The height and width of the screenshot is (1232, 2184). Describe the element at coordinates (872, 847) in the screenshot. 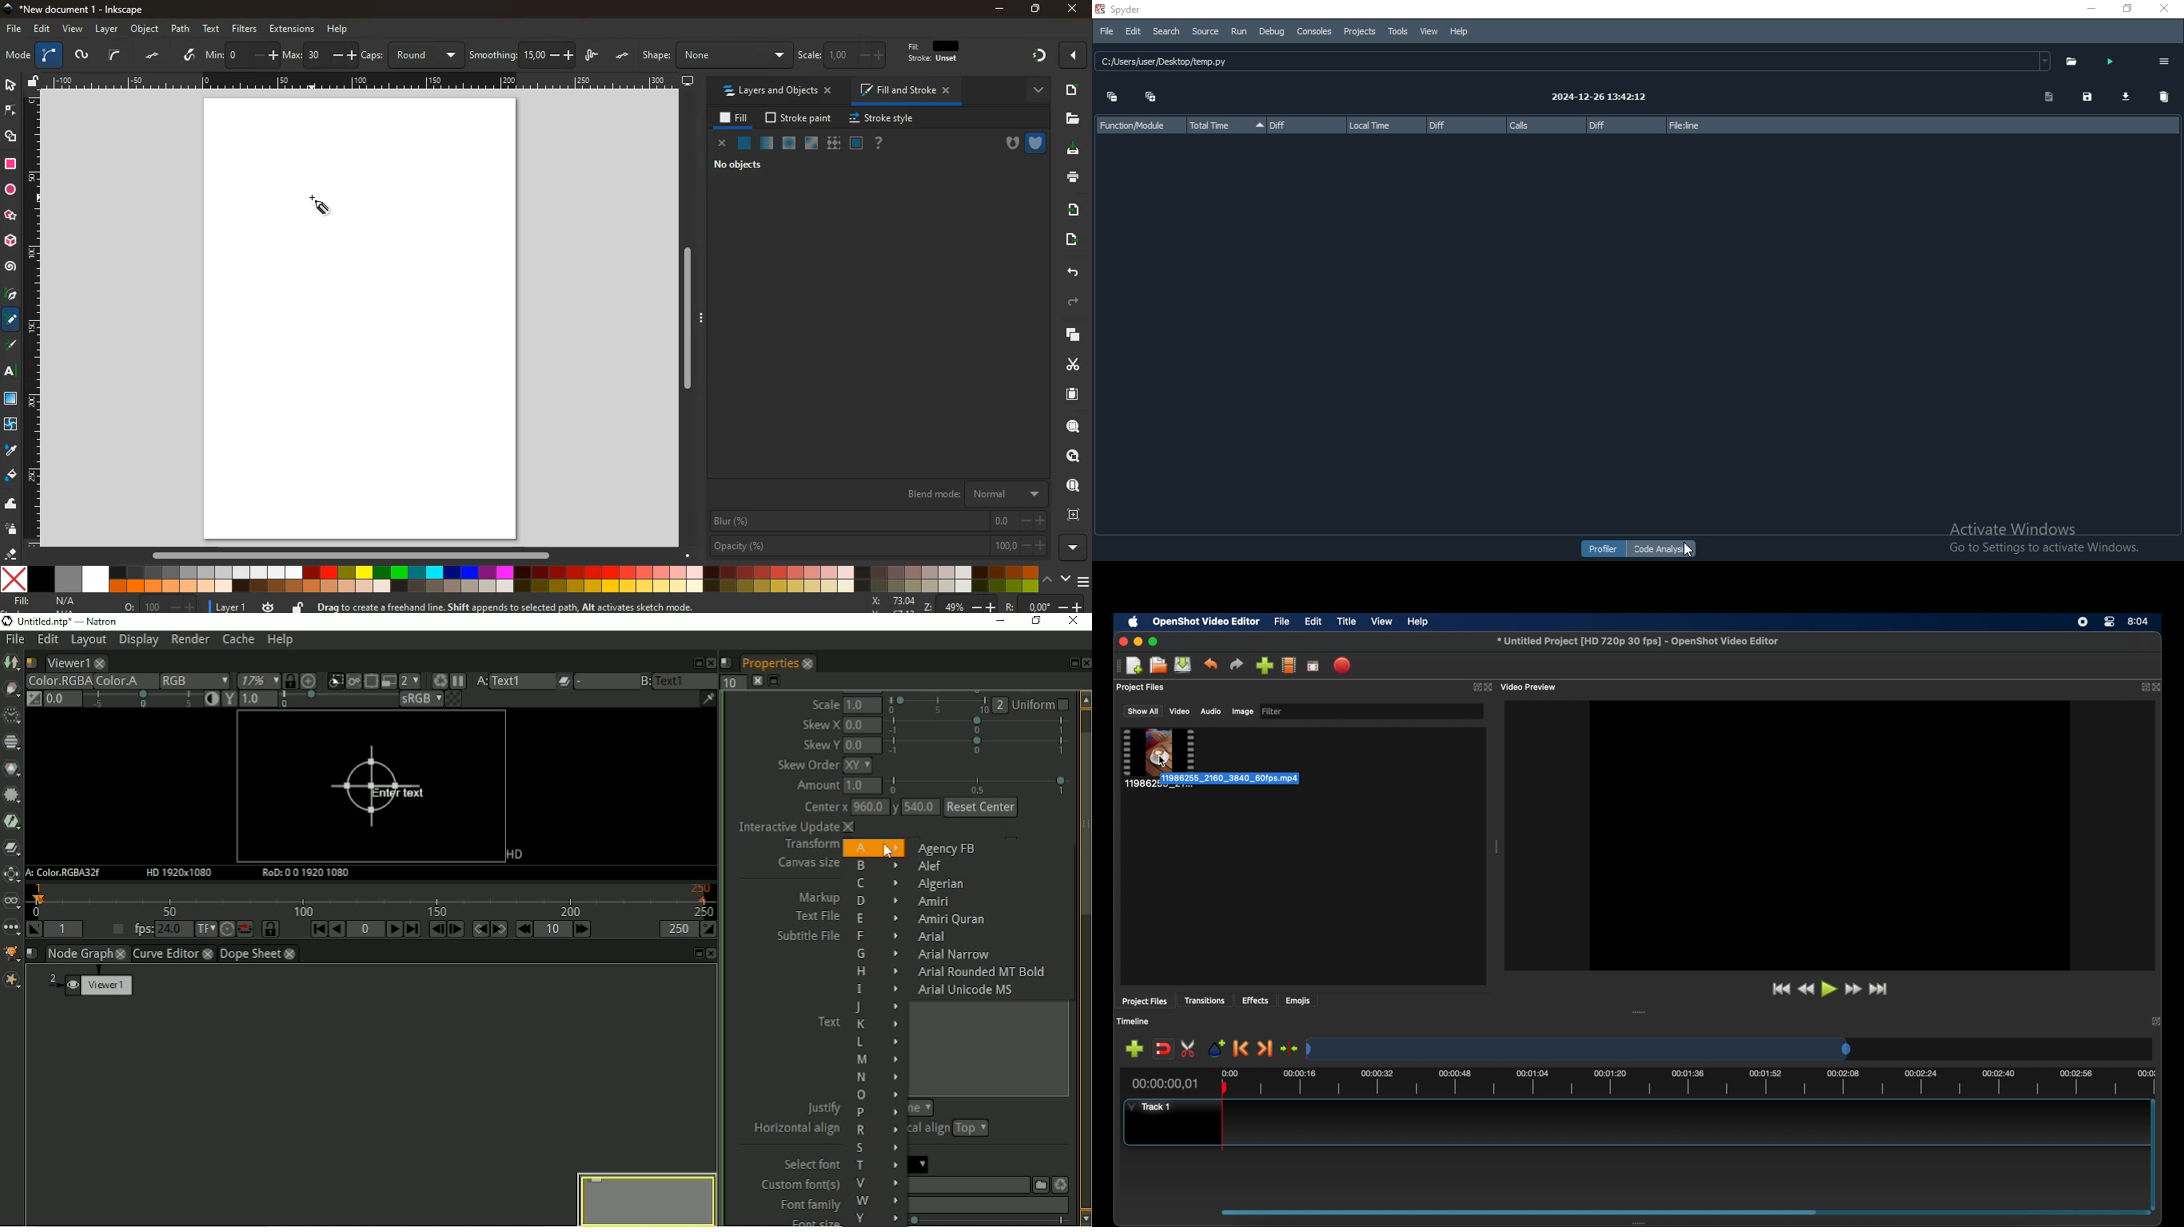

I see `A` at that location.